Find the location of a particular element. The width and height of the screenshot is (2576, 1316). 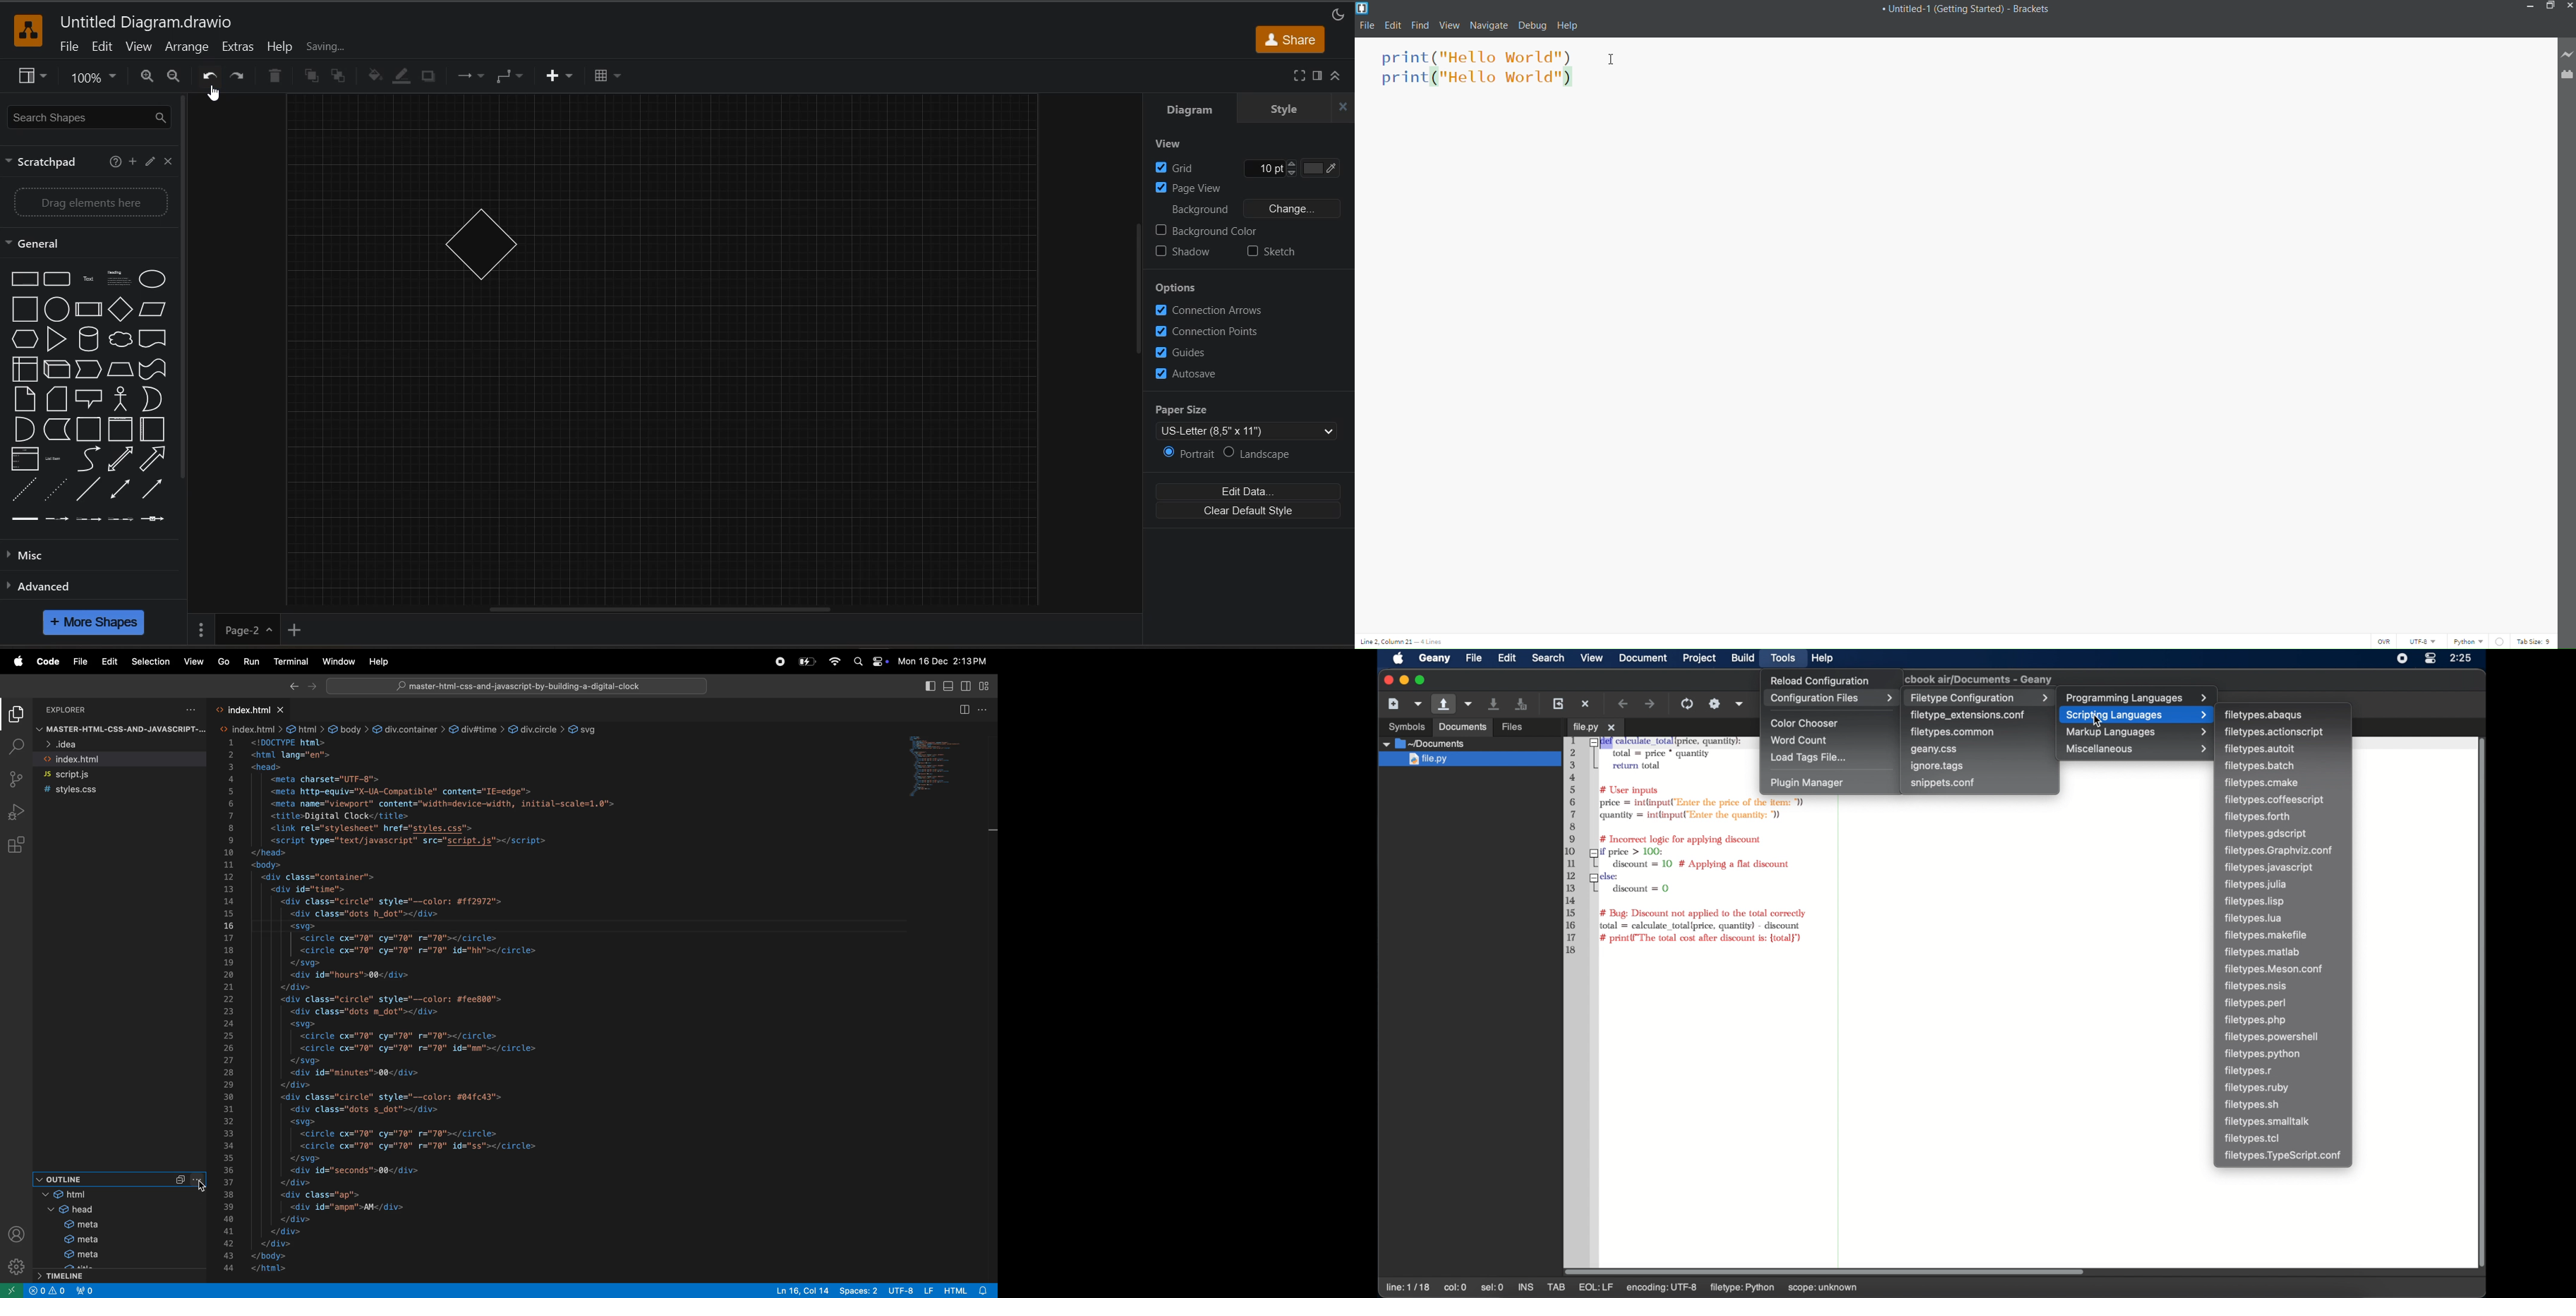

connection arrows is located at coordinates (1211, 312).